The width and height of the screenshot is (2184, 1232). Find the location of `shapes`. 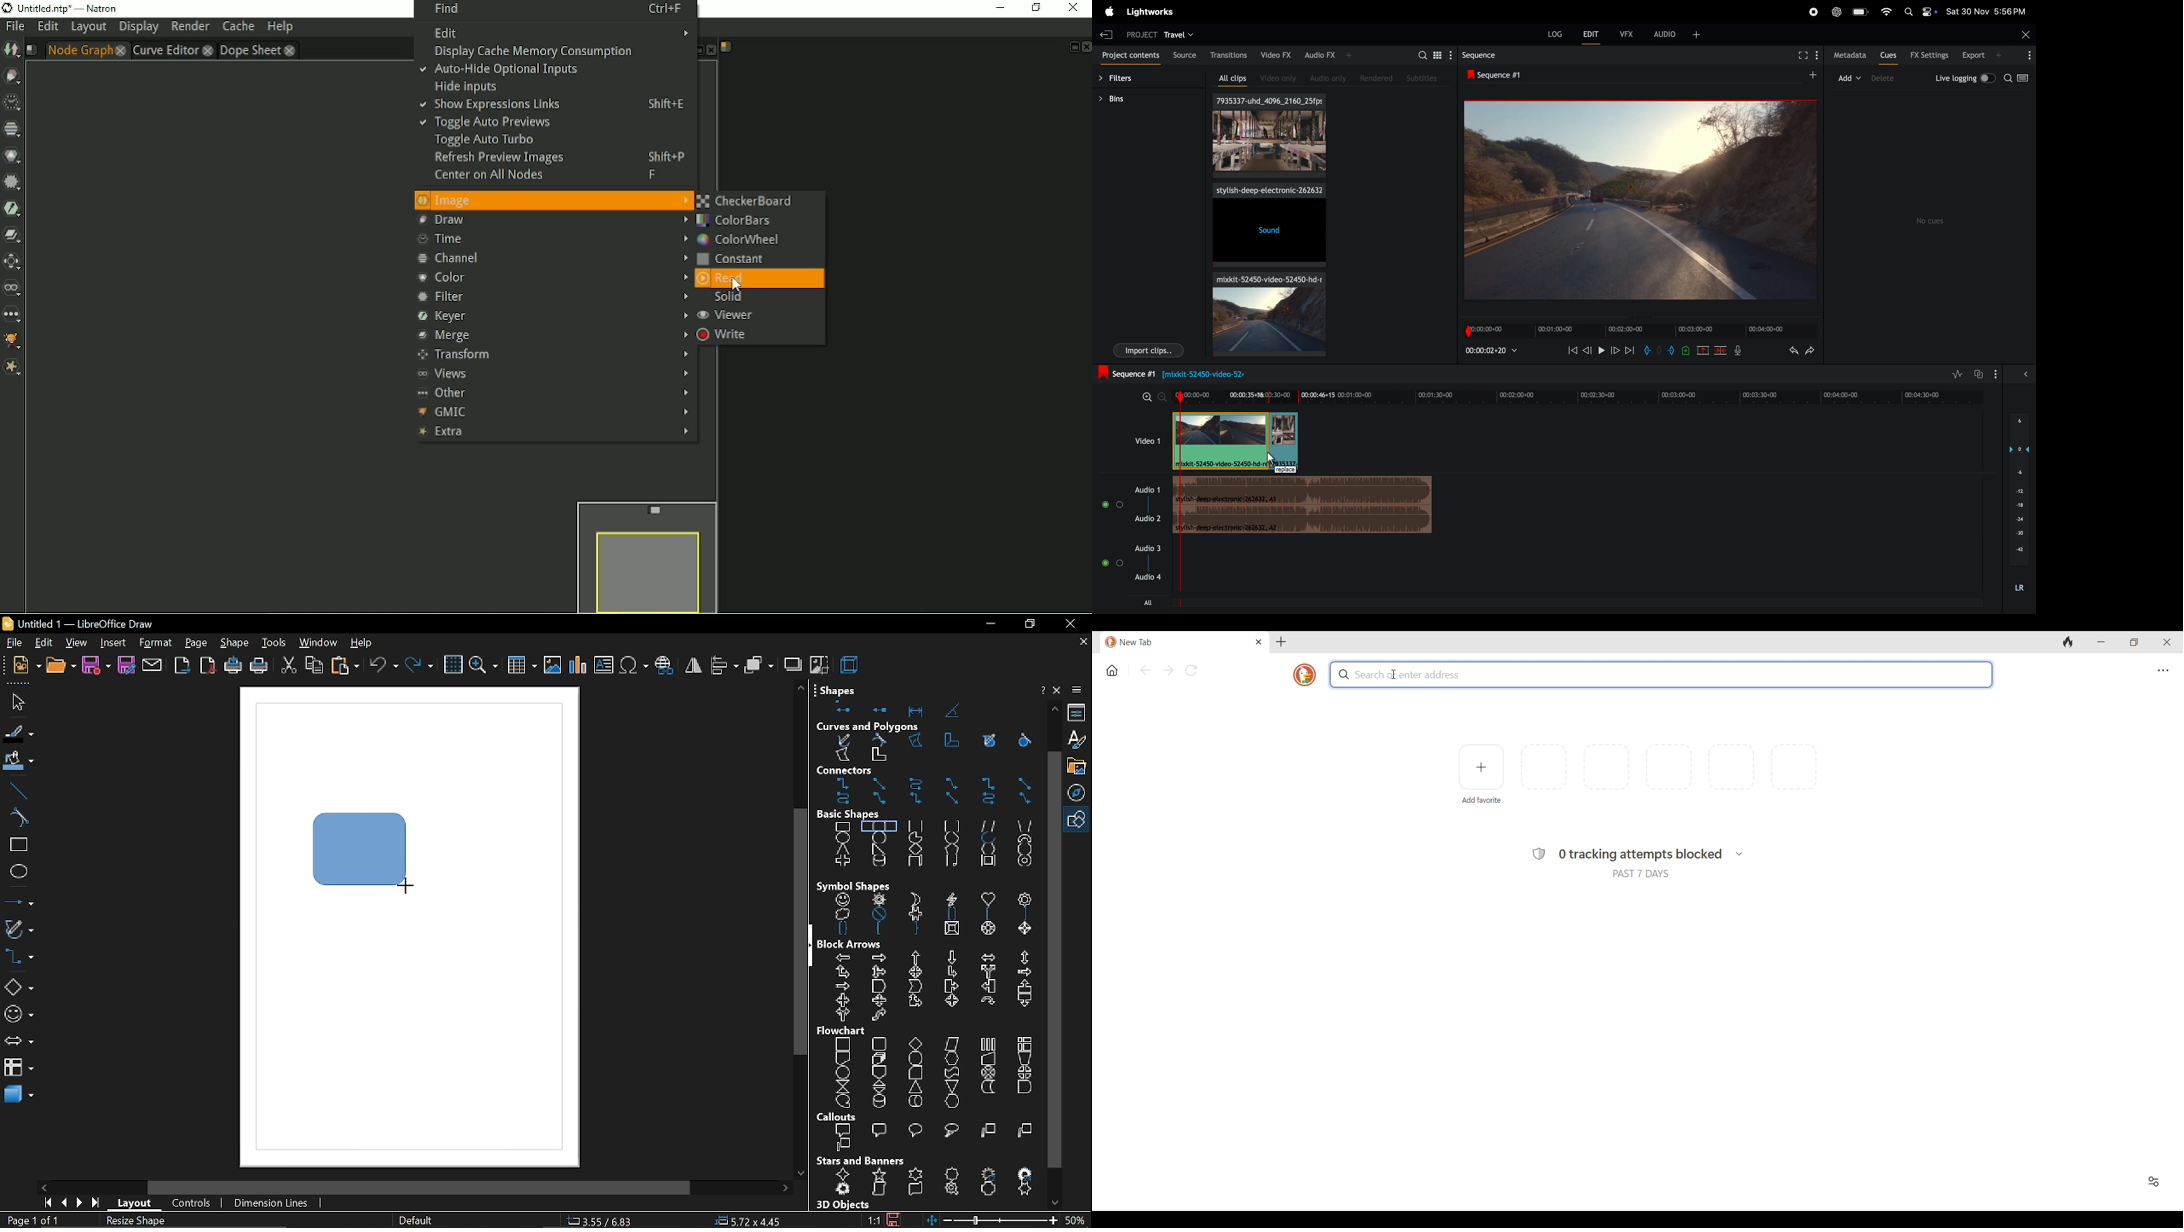

shapes is located at coordinates (842, 687).